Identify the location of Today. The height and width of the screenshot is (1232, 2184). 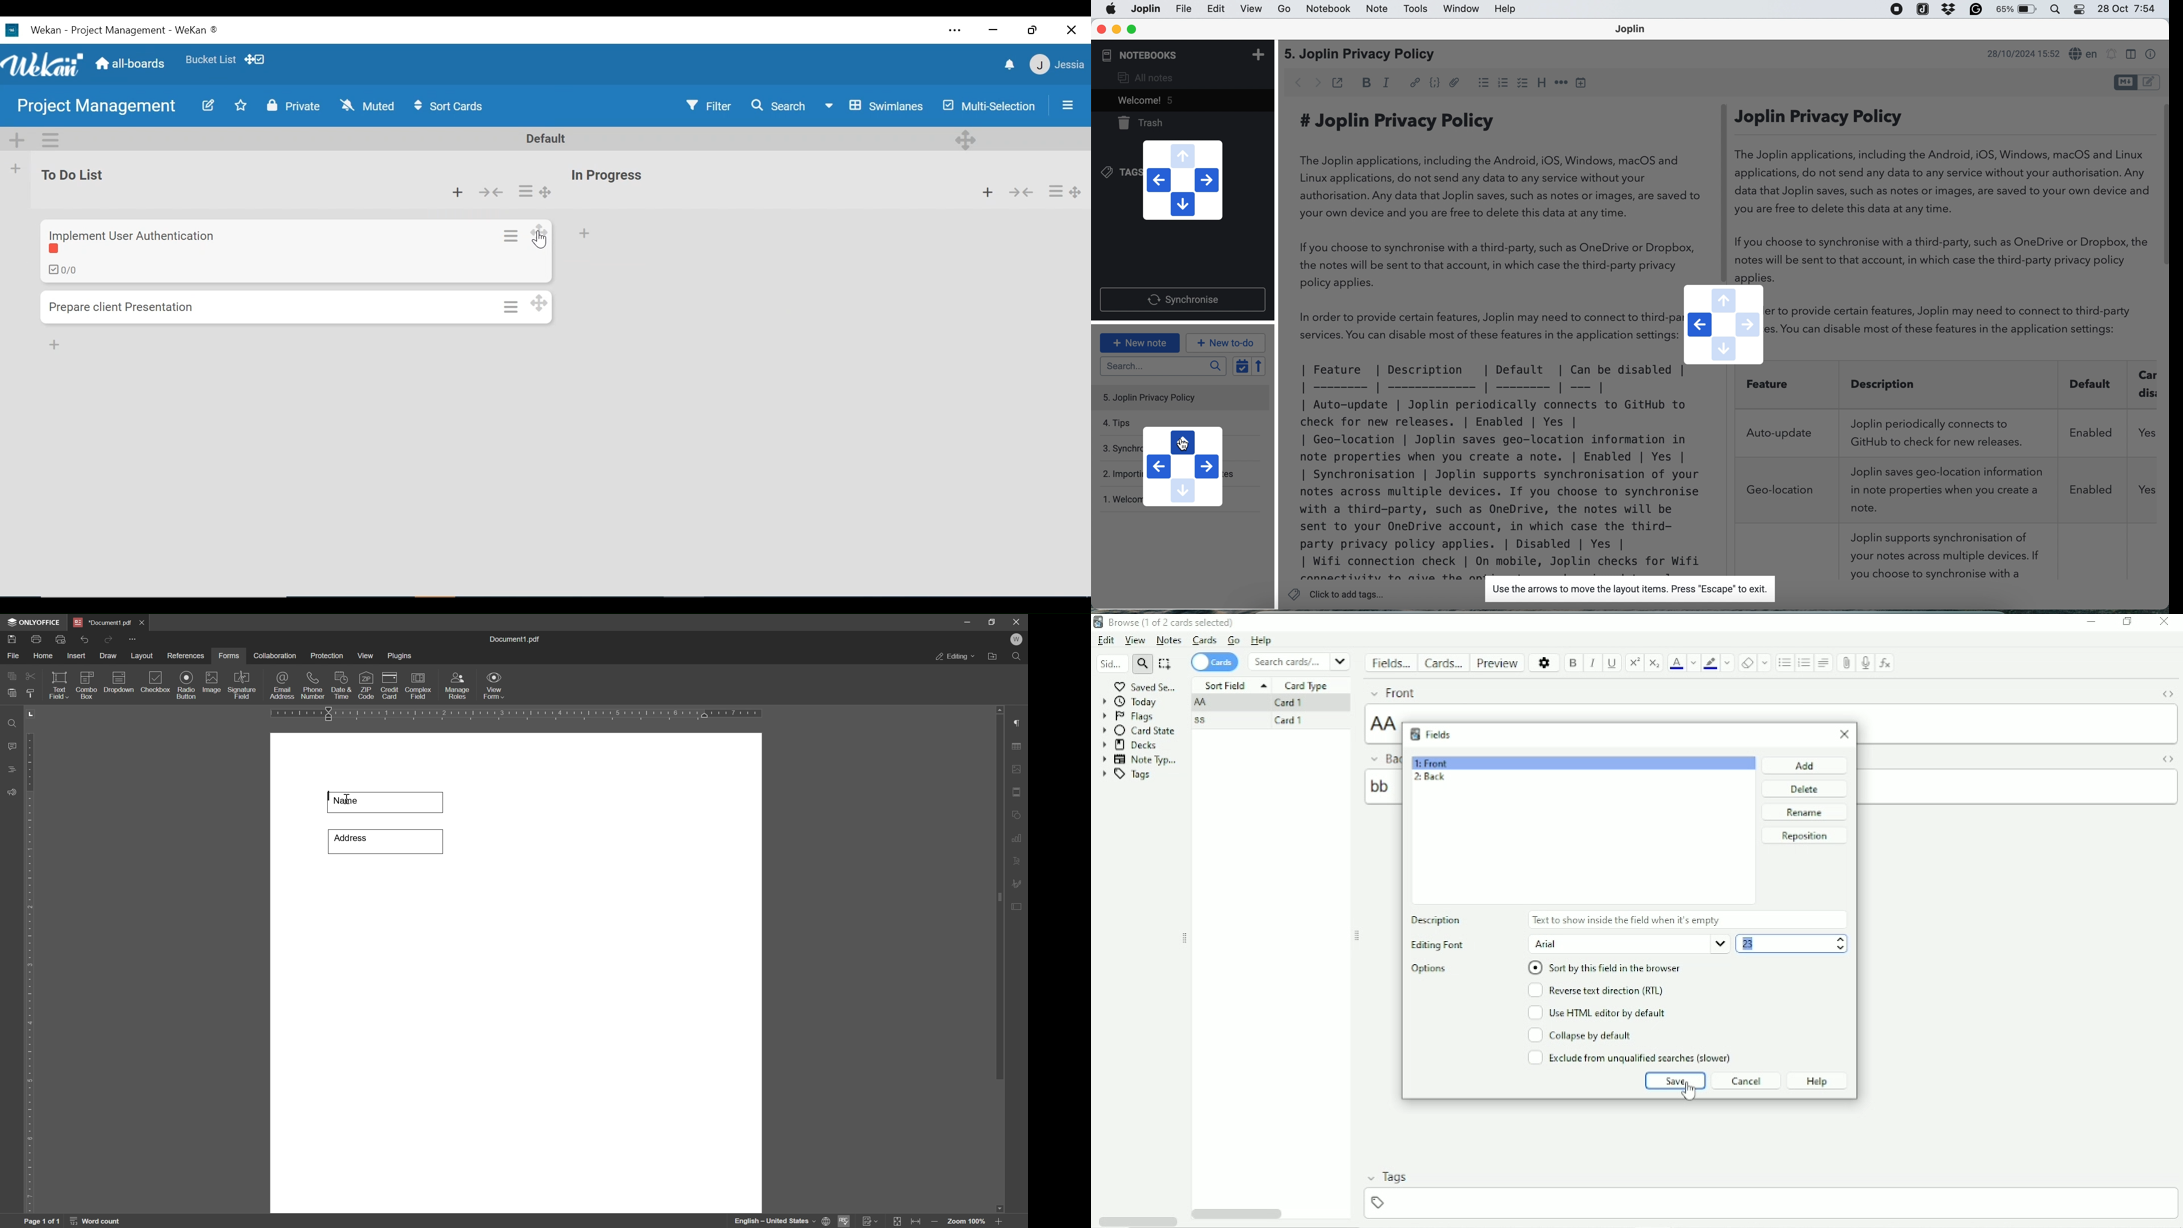
(1130, 702).